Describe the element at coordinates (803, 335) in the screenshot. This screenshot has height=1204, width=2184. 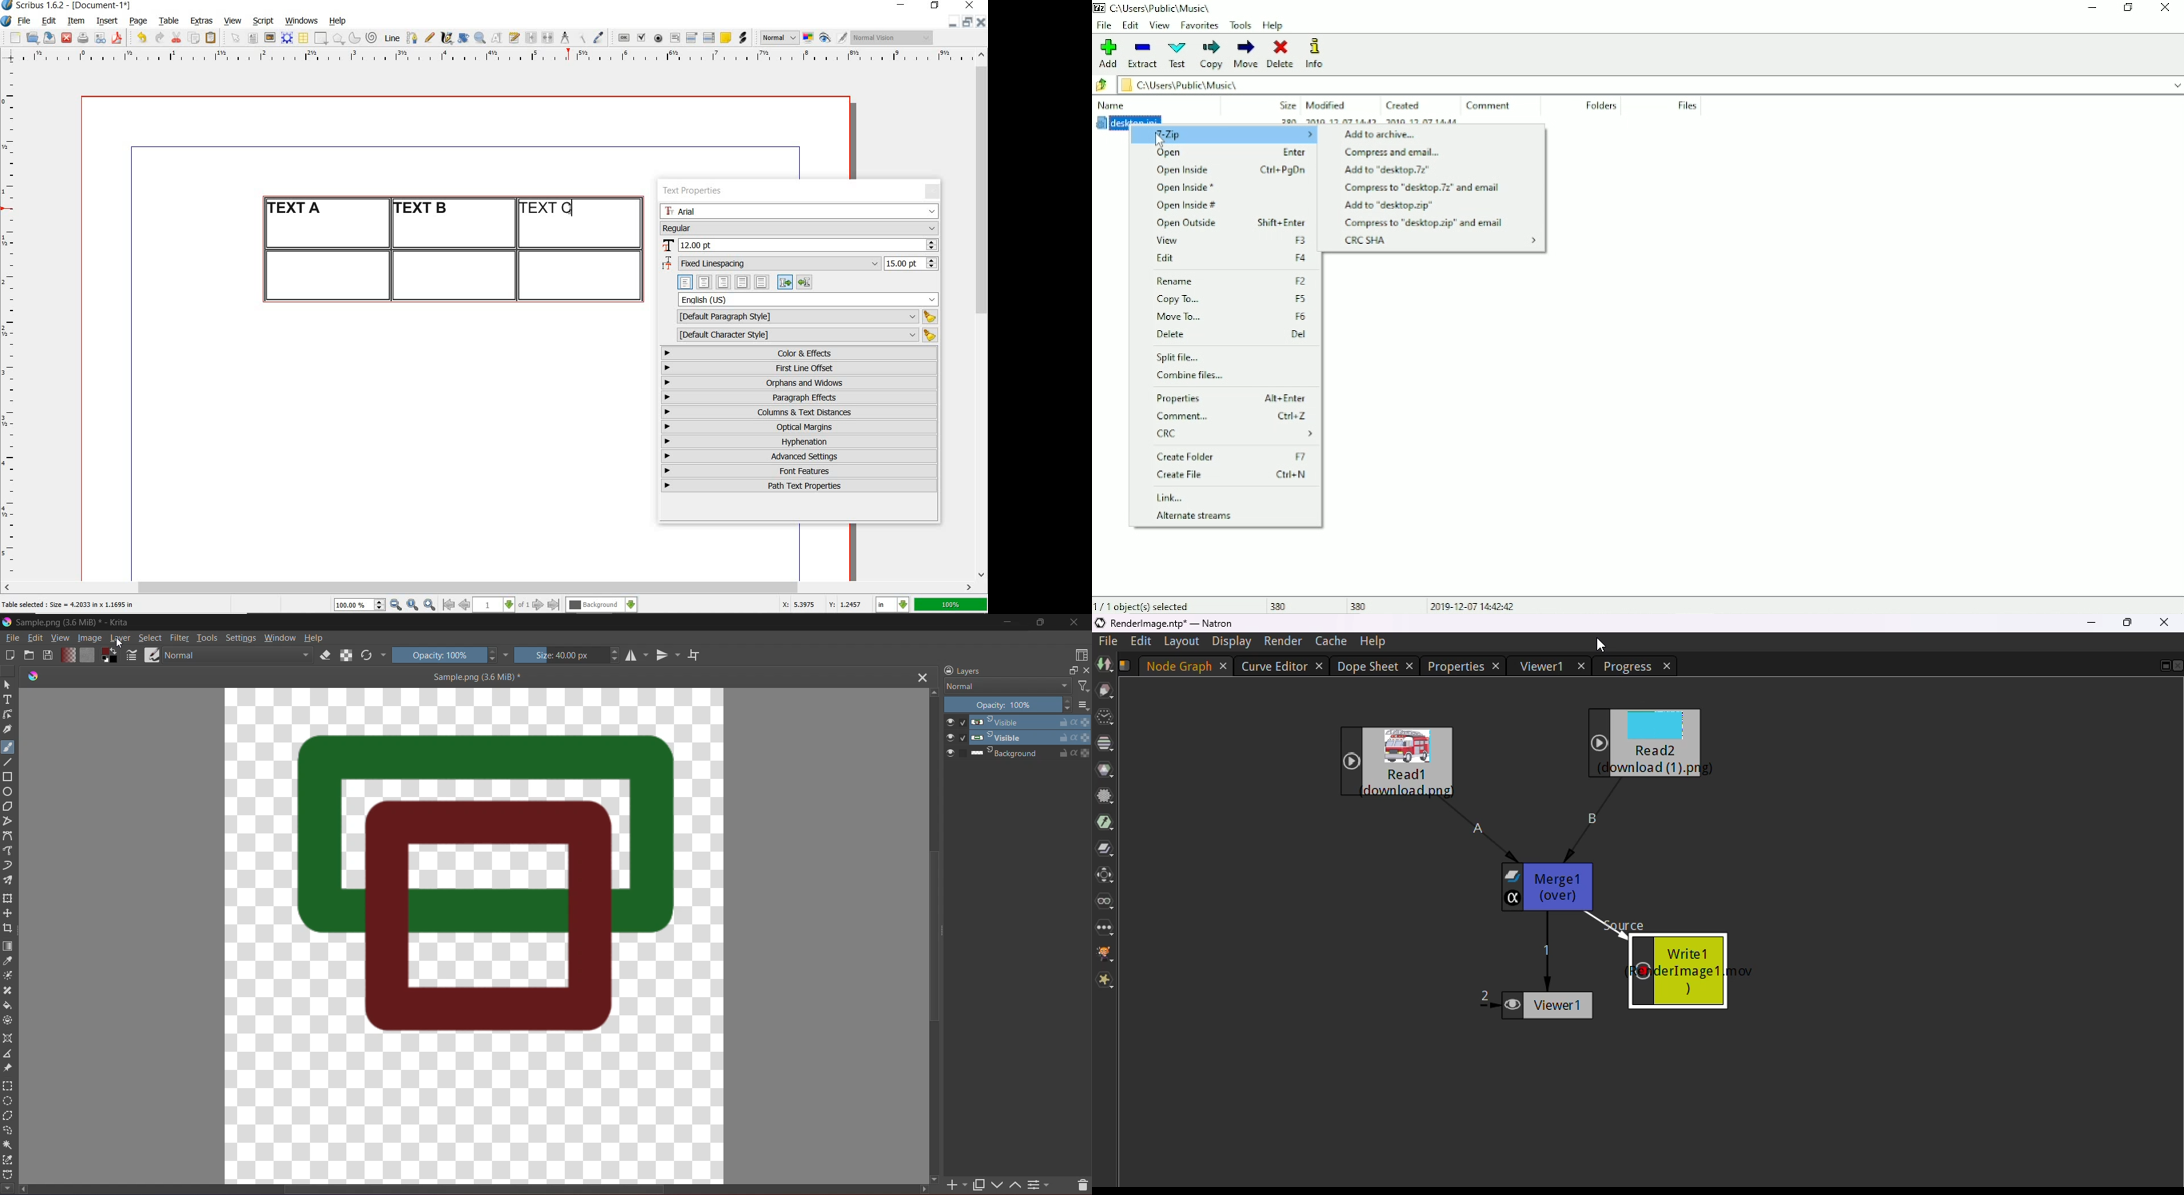
I see `default character style` at that location.